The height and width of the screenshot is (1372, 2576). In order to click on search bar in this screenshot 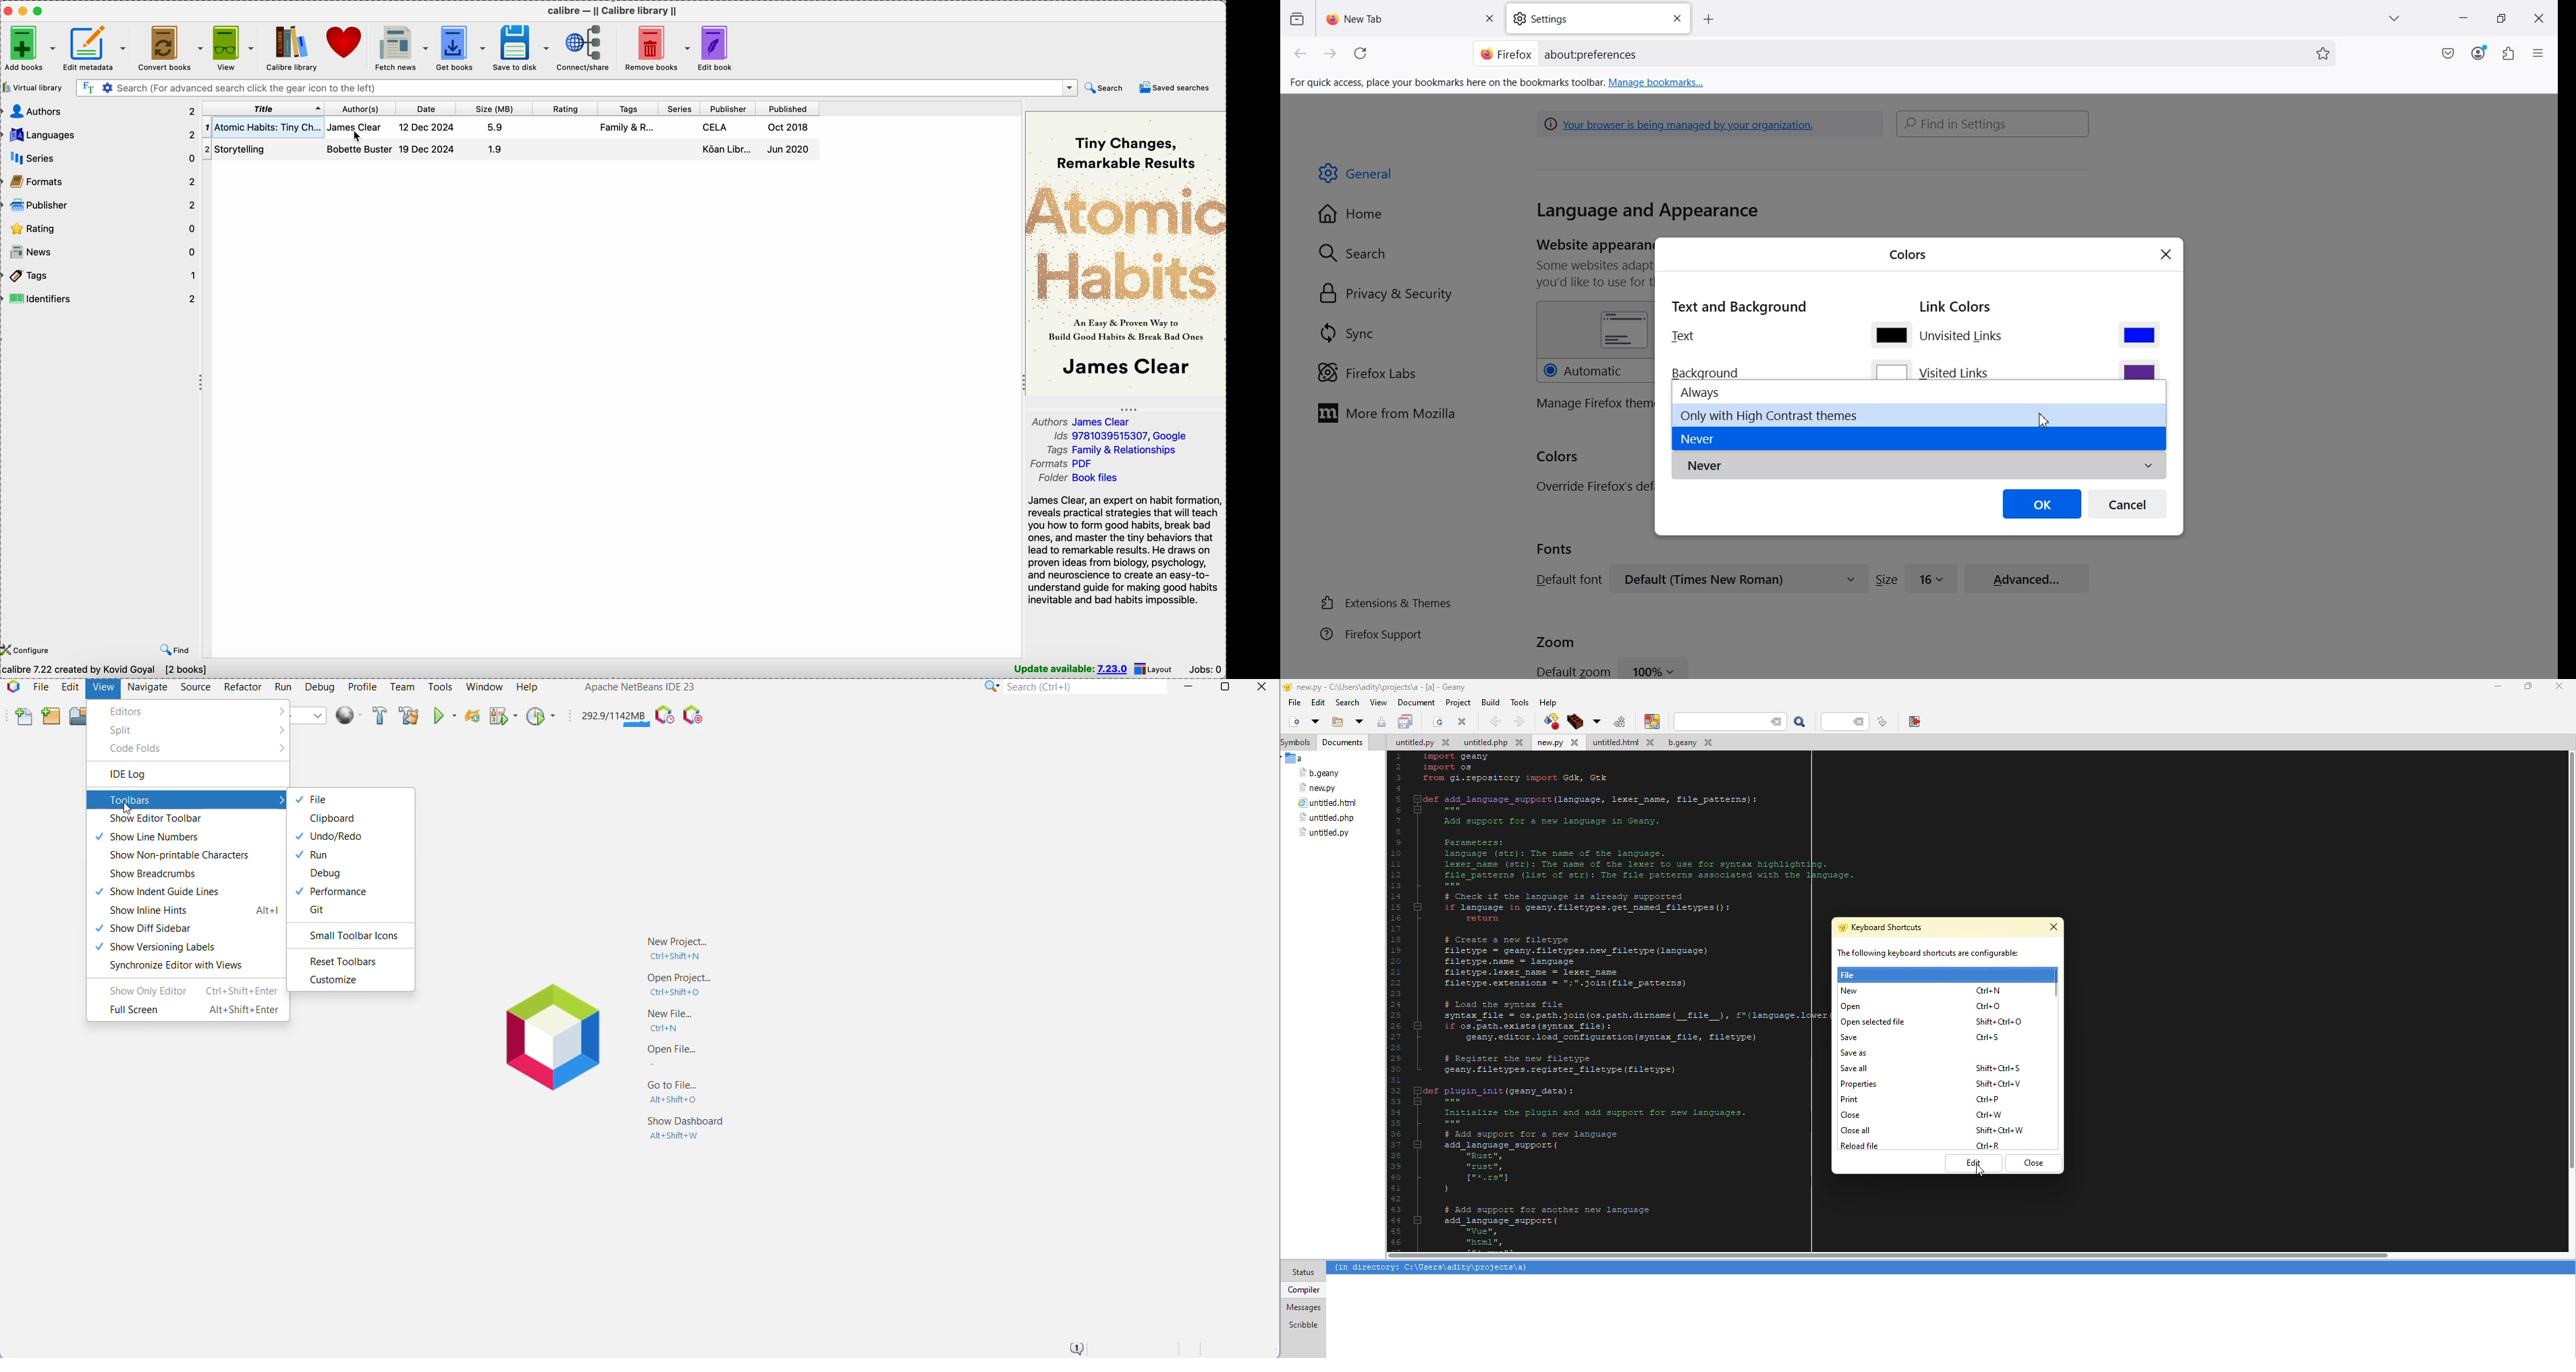, I will do `click(575, 88)`.